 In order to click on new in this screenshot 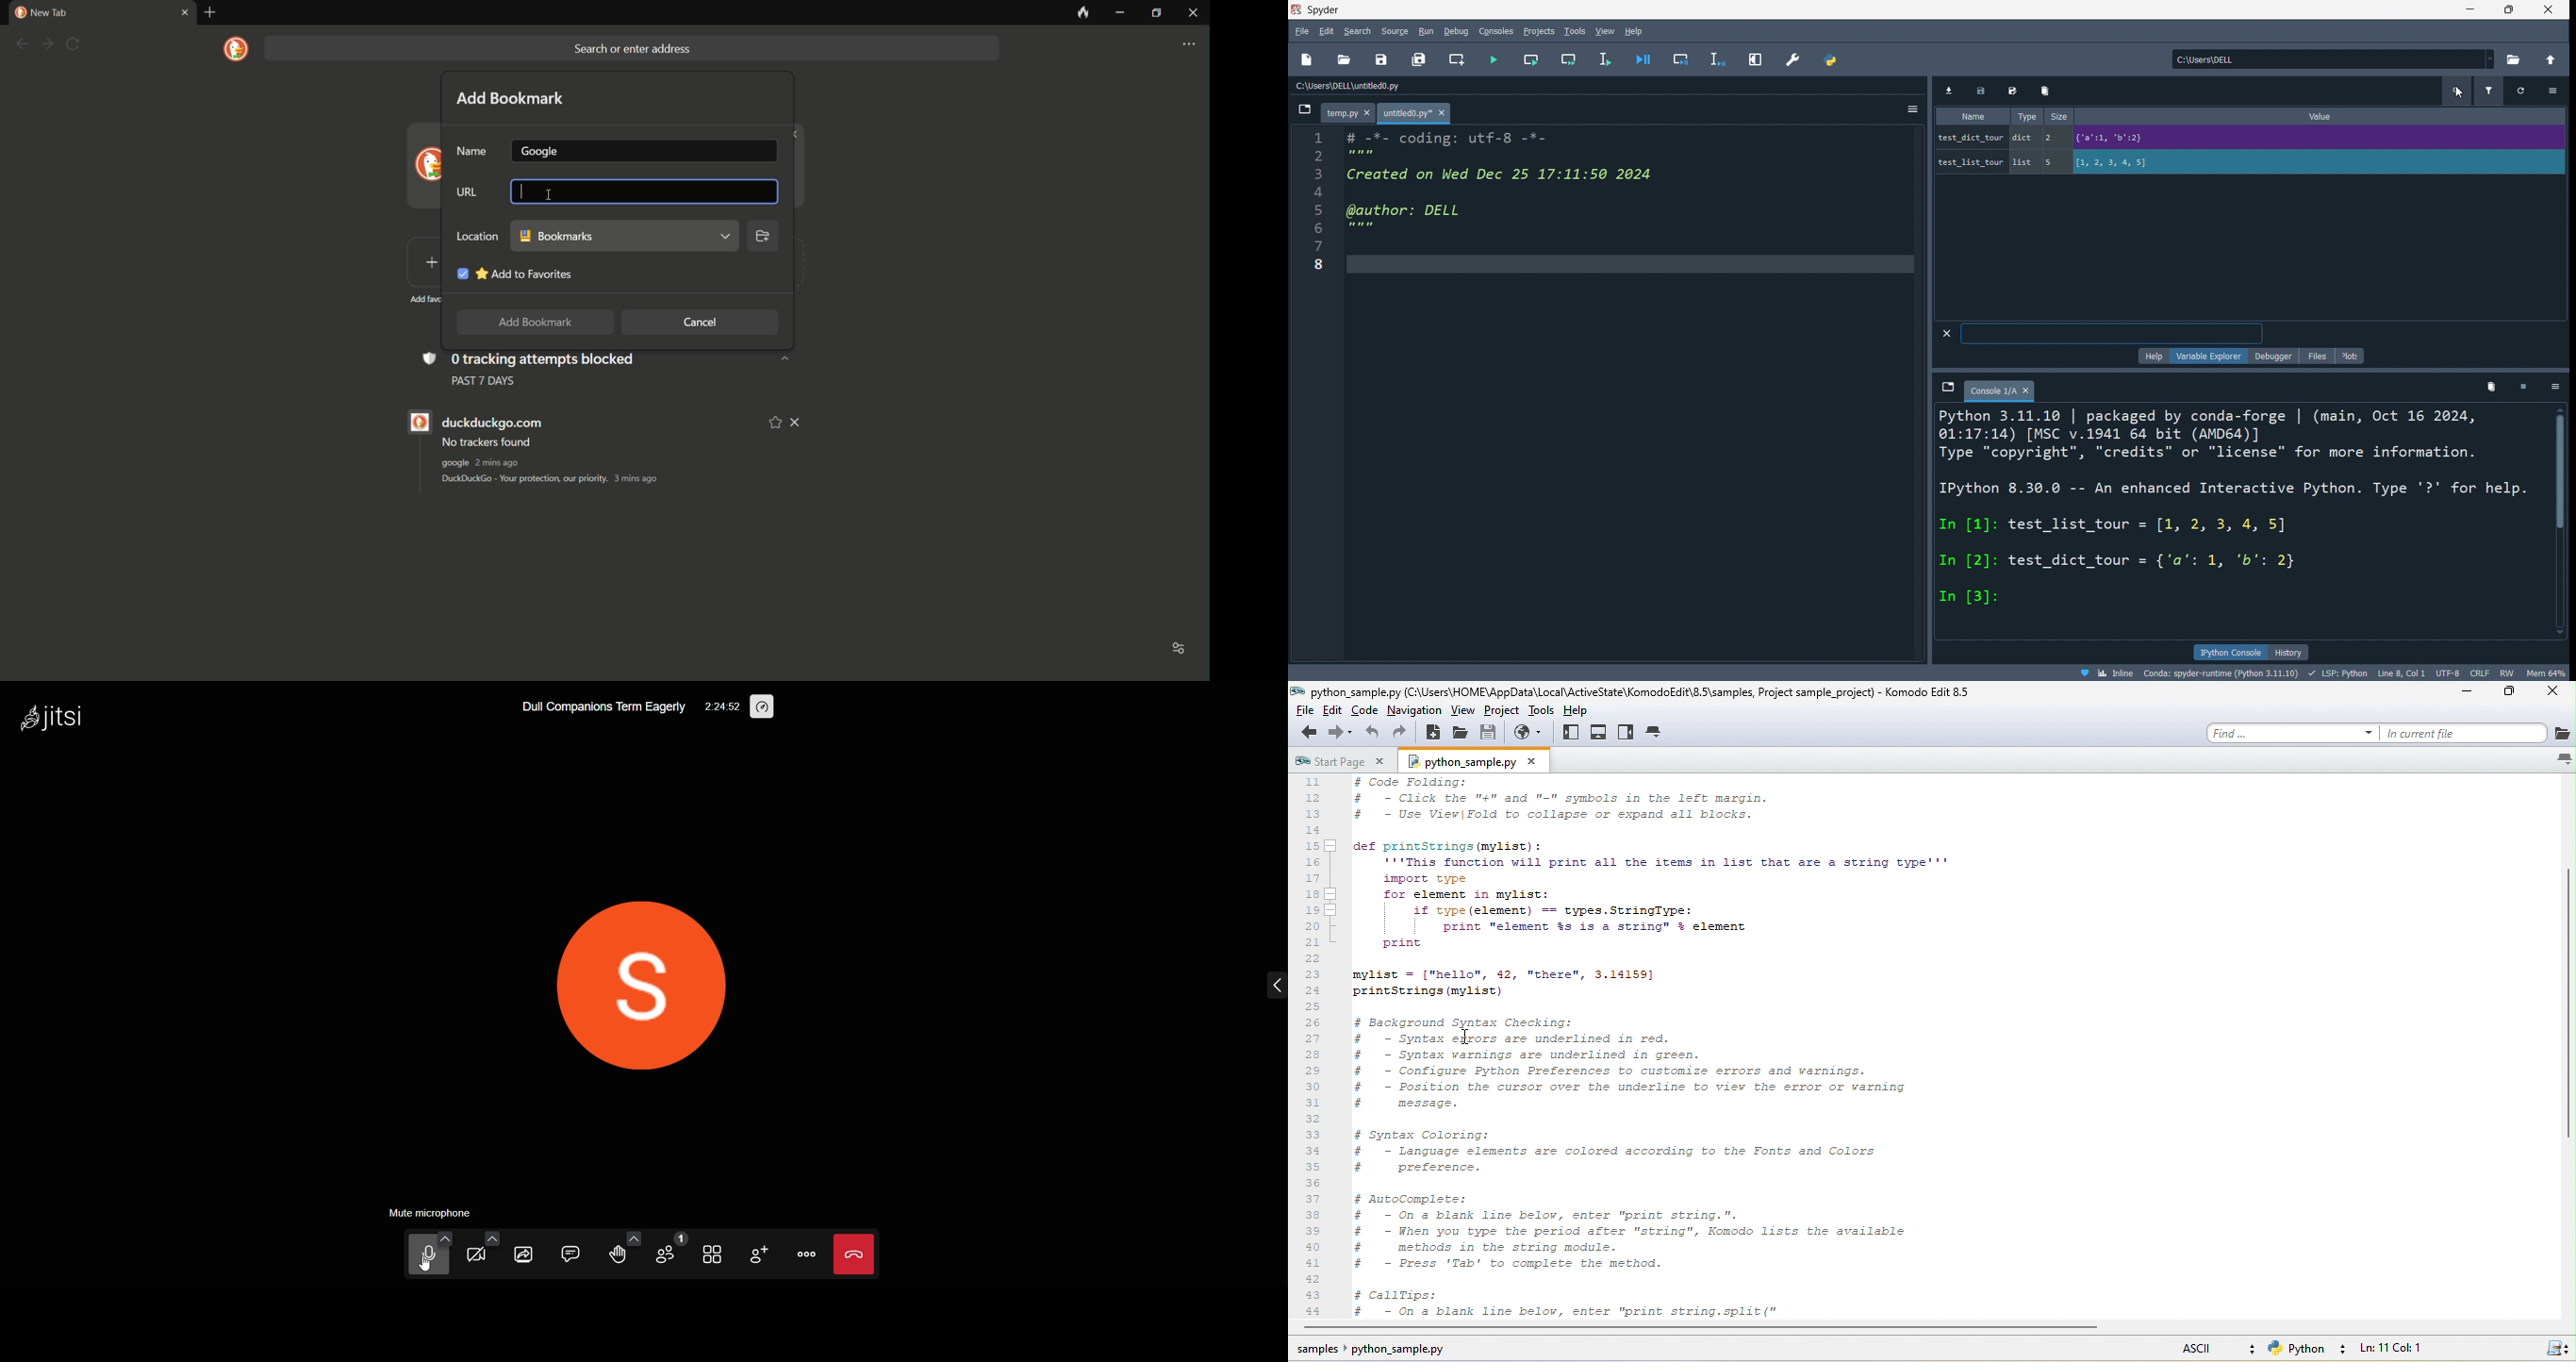, I will do `click(1432, 736)`.